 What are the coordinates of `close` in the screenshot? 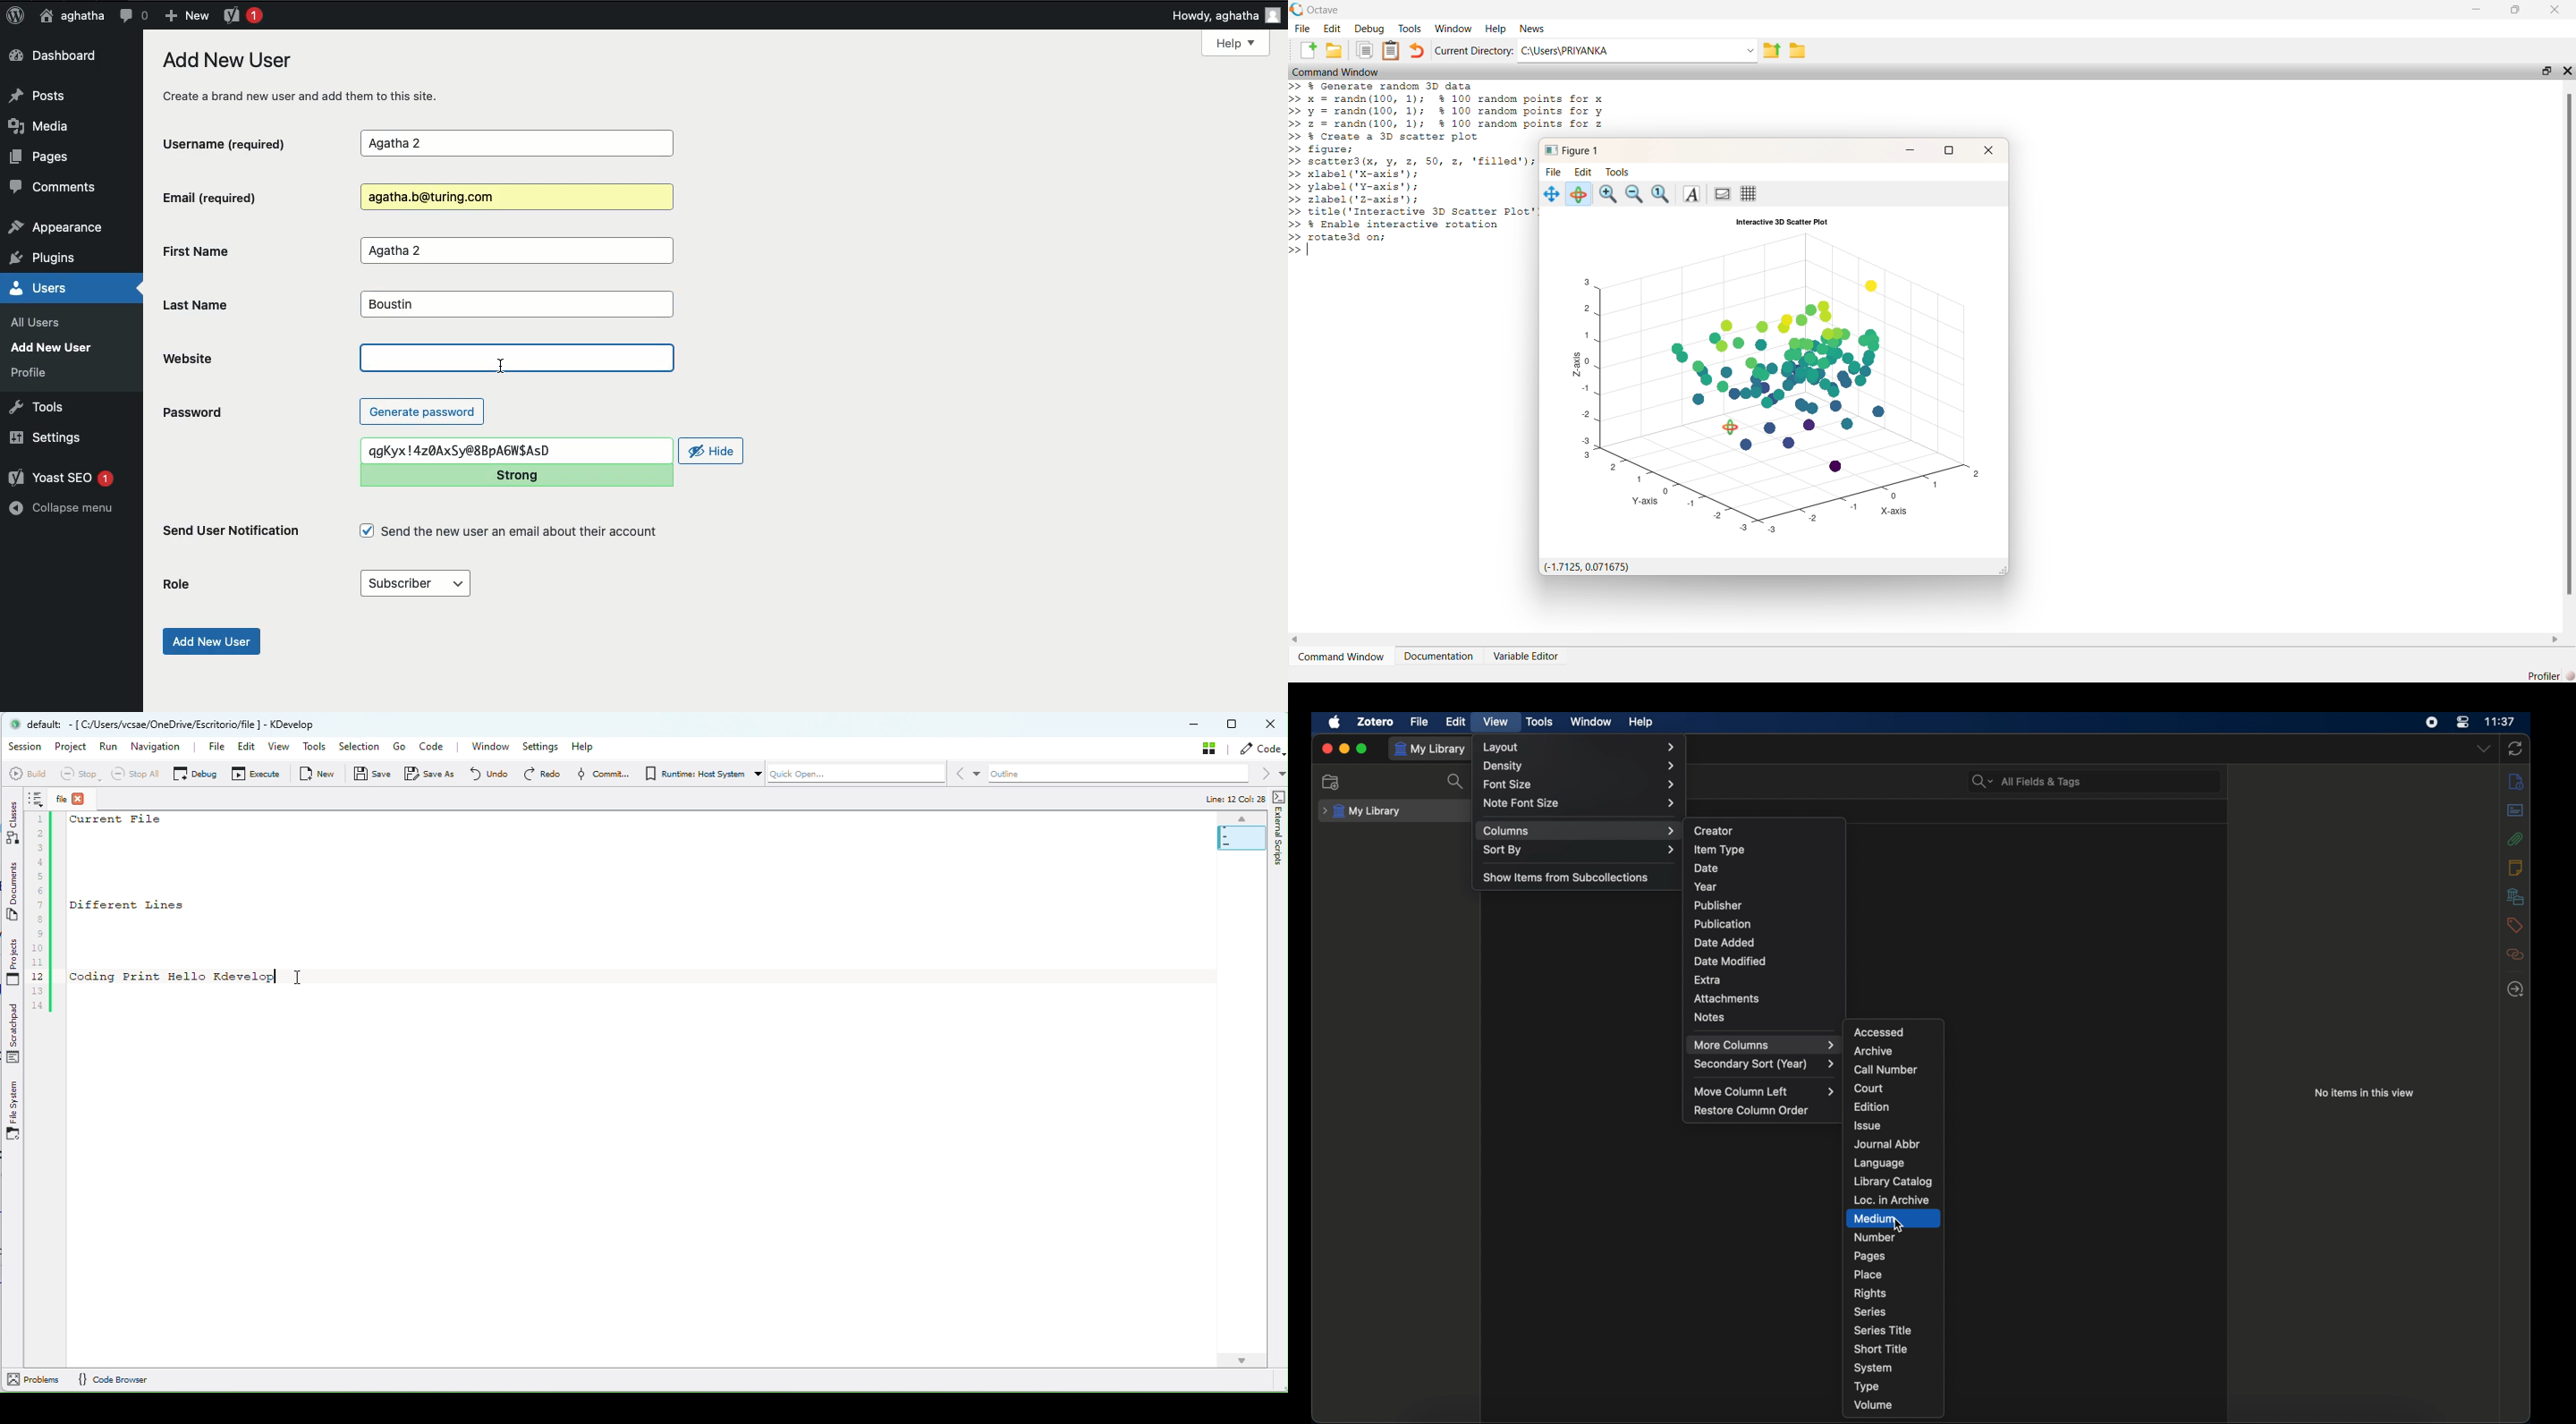 It's located at (1326, 748).